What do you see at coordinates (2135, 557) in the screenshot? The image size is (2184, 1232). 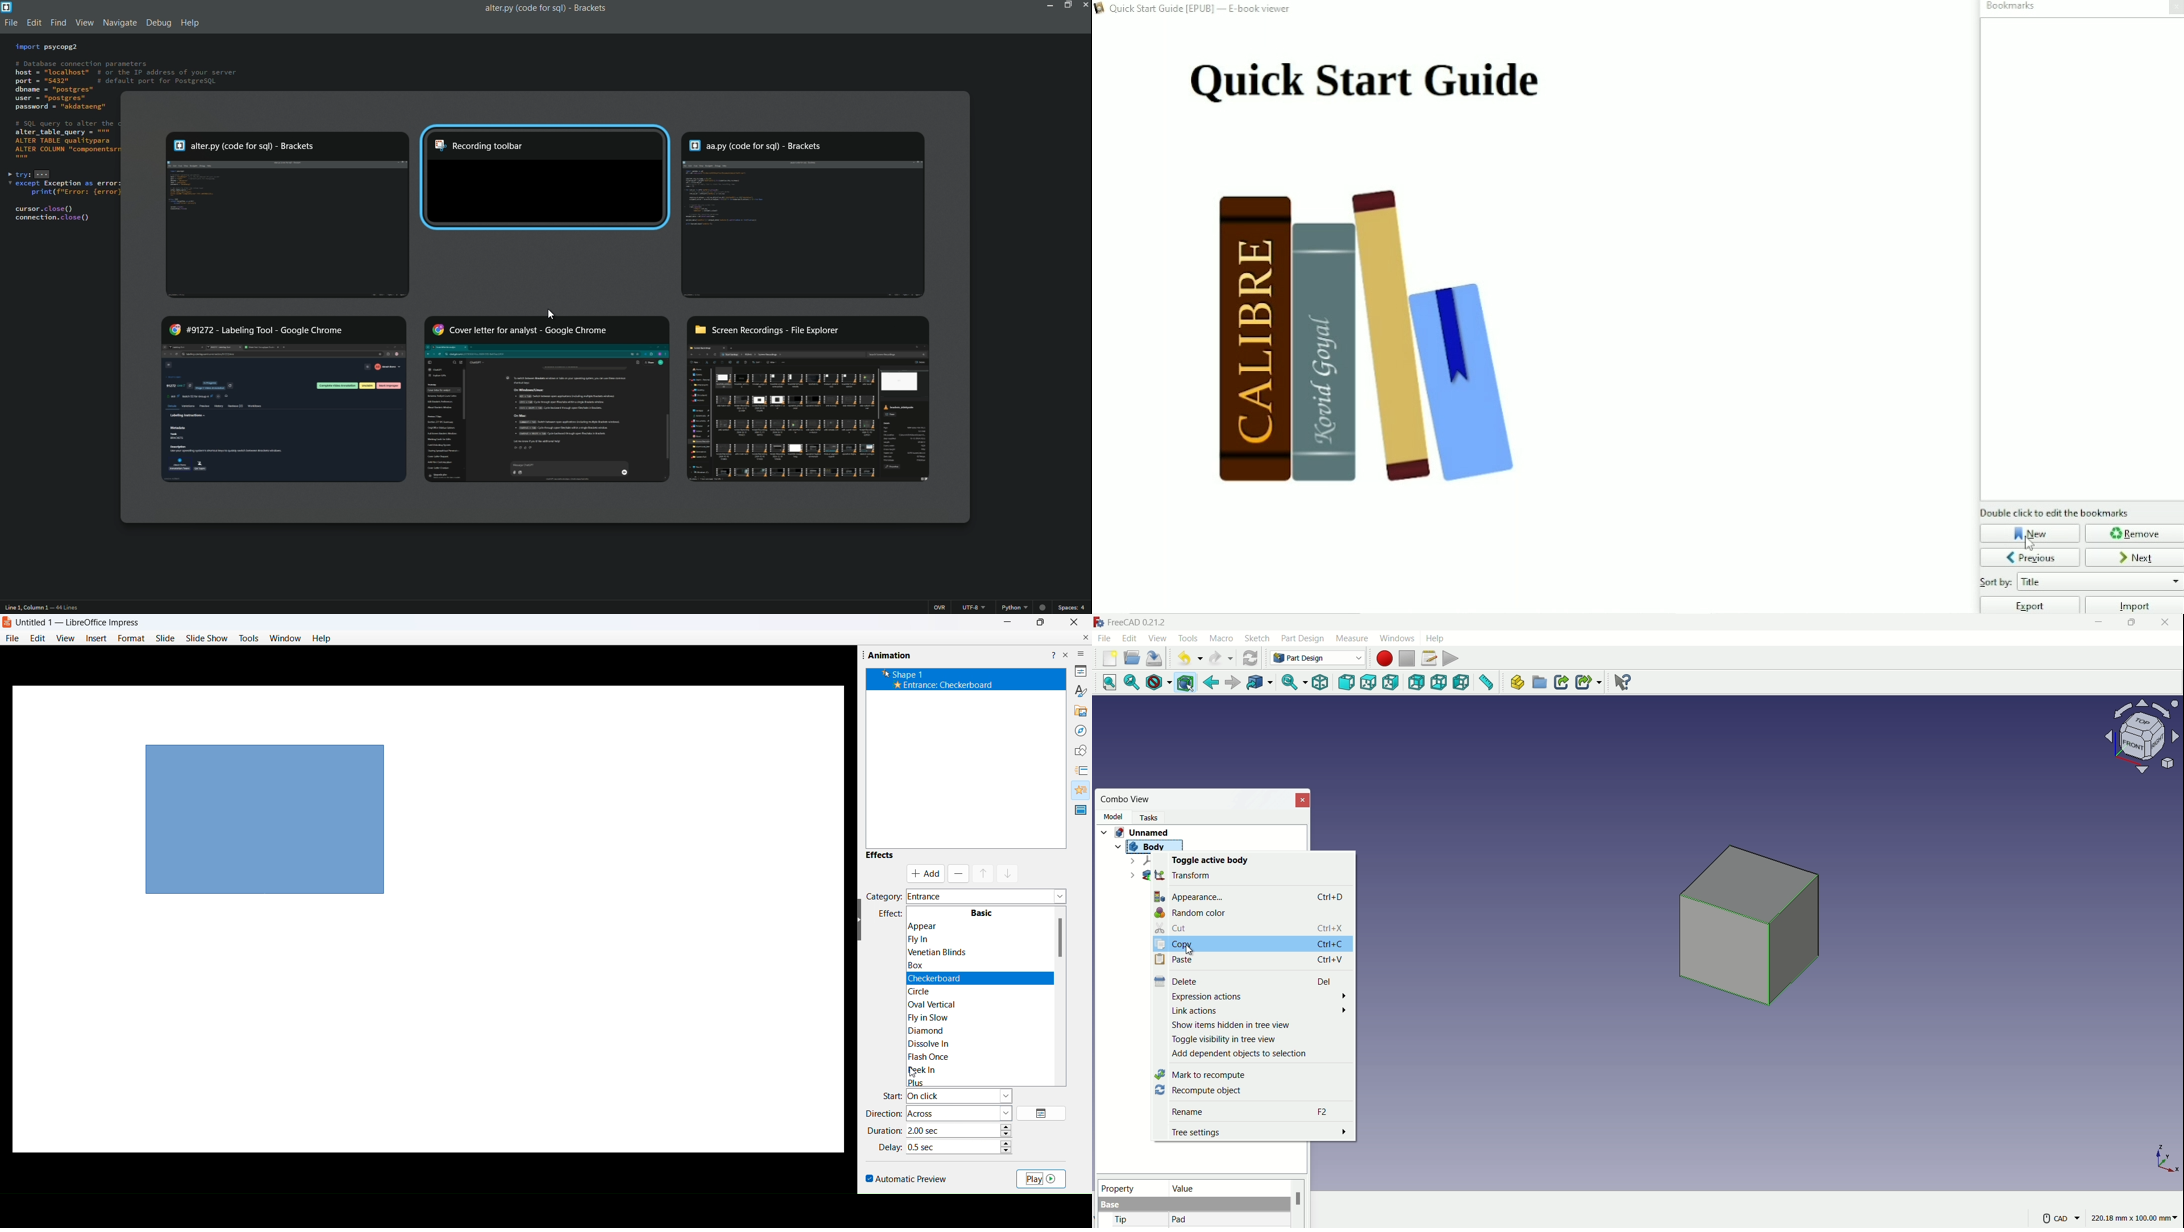 I see `Next` at bounding box center [2135, 557].